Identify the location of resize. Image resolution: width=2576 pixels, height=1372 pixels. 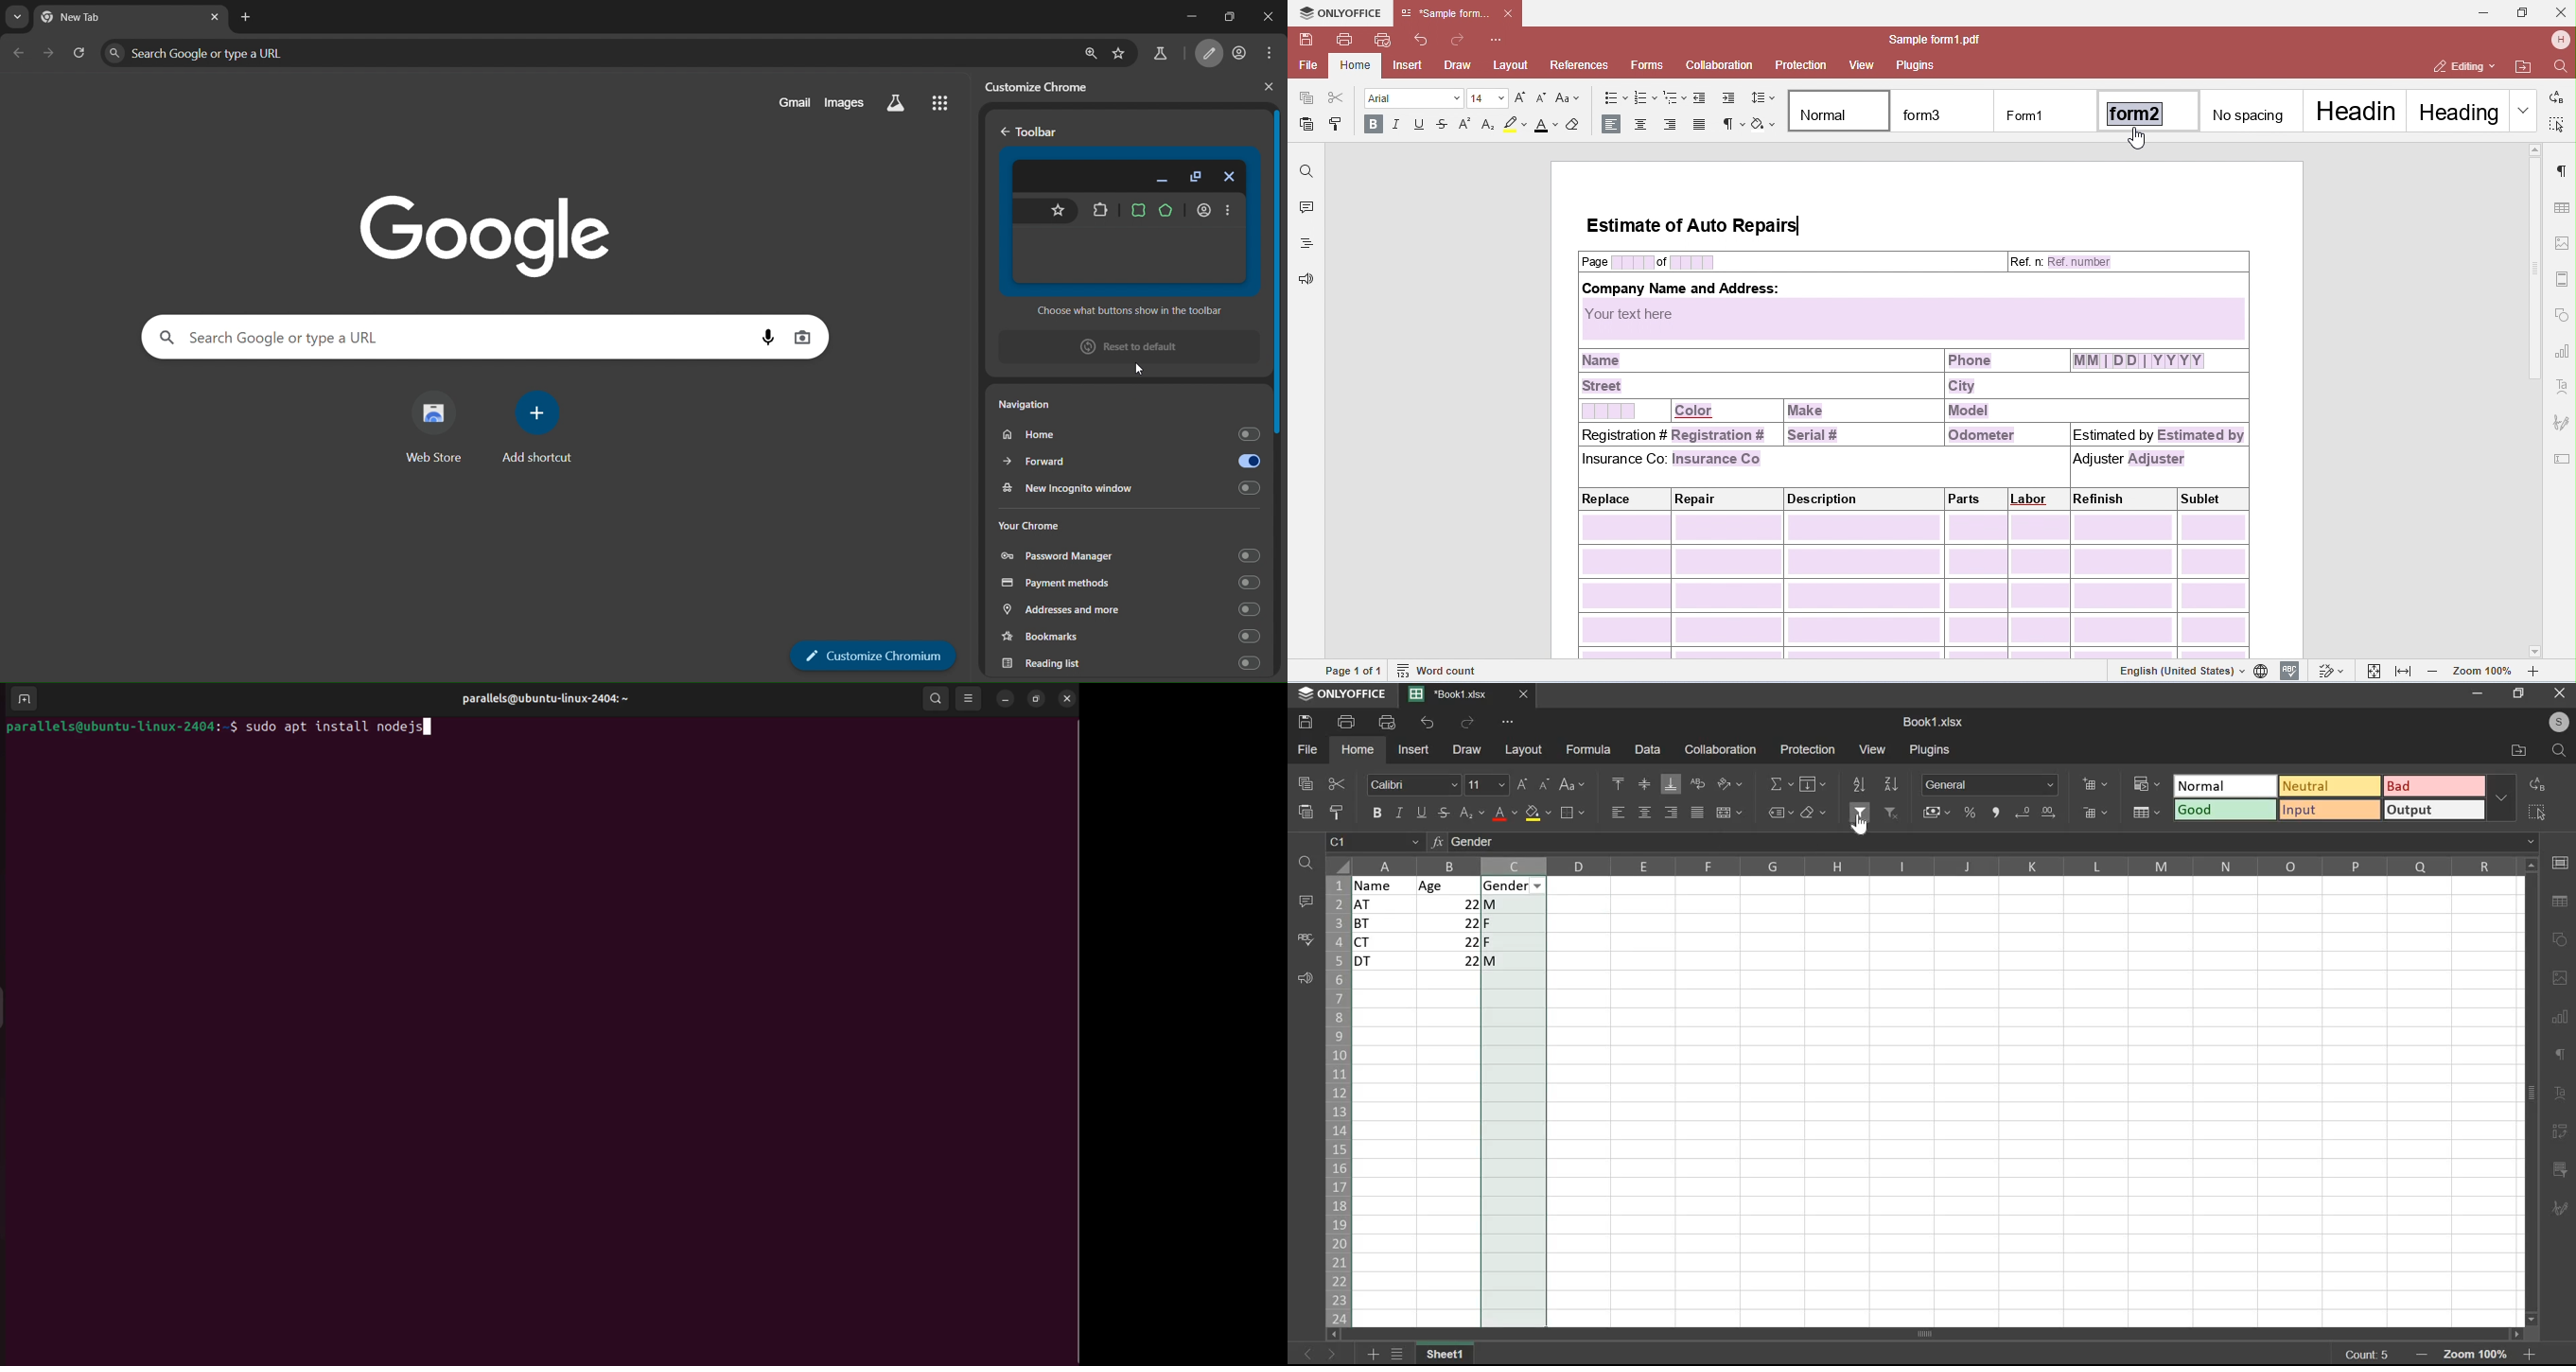
(1036, 698).